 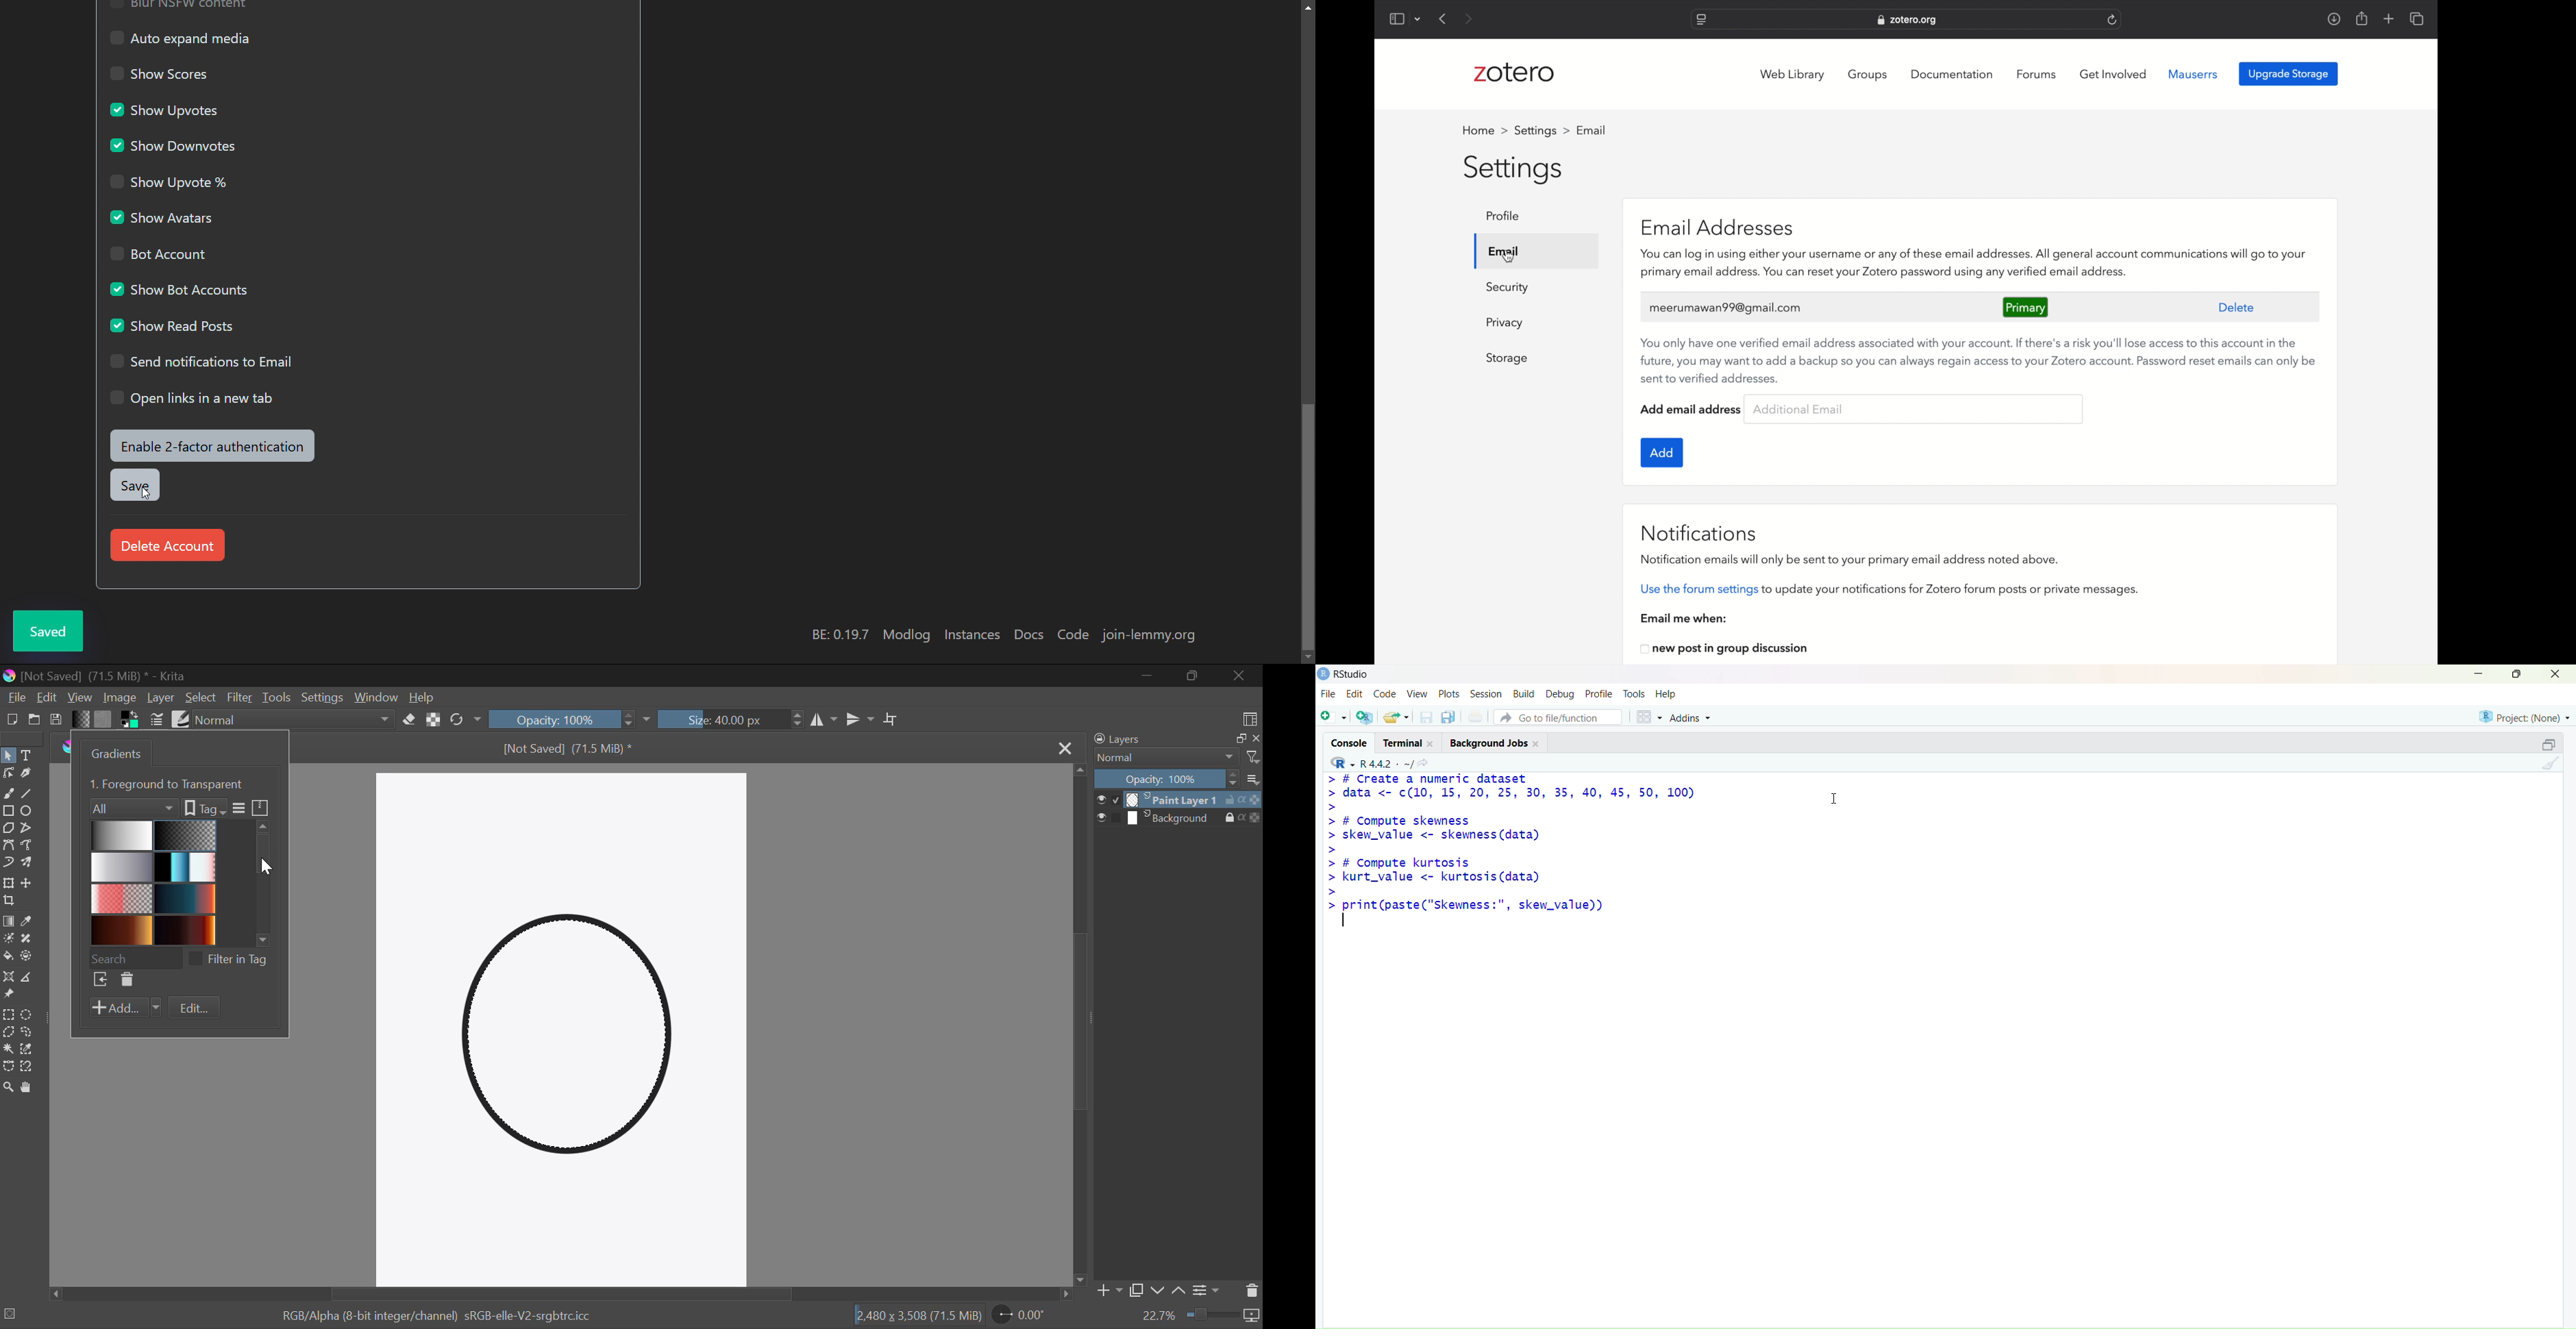 What do you see at coordinates (1397, 716) in the screenshot?
I see `Open an existing file (Ctrl + O)` at bounding box center [1397, 716].